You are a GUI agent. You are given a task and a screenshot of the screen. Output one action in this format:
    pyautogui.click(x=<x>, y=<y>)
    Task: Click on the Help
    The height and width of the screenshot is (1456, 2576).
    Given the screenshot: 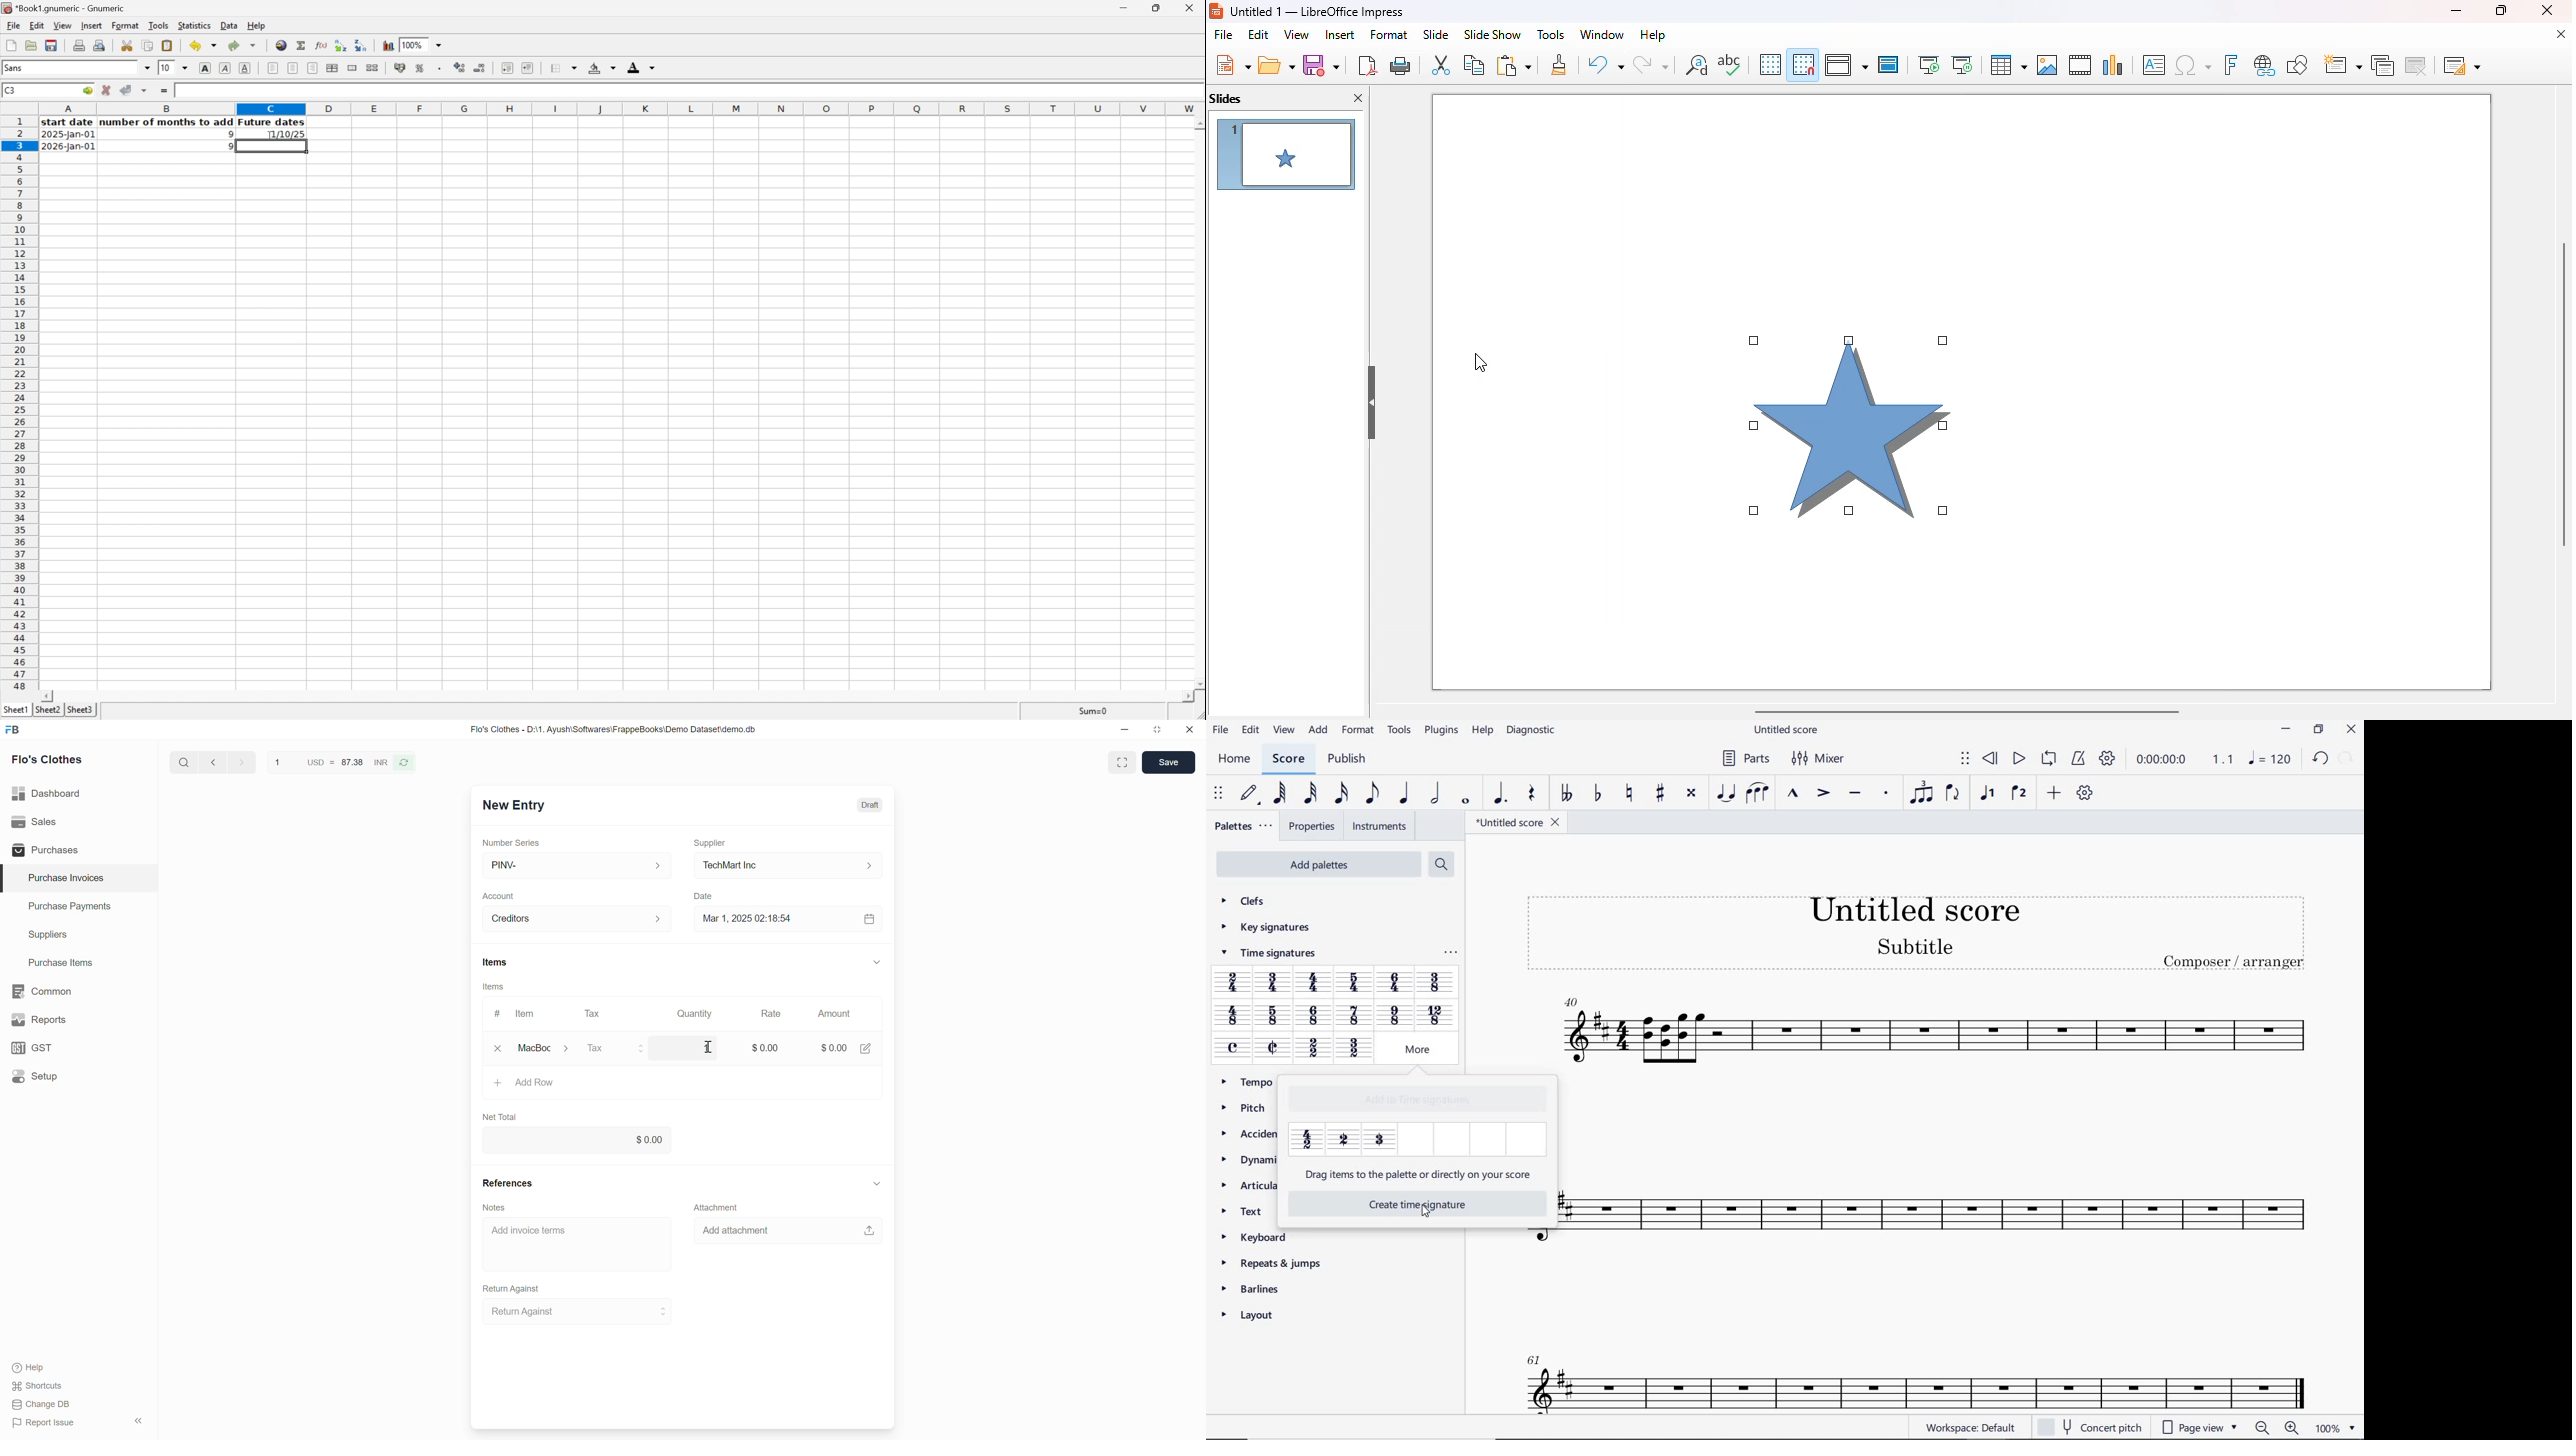 What is the action you would take?
    pyautogui.click(x=33, y=1367)
    